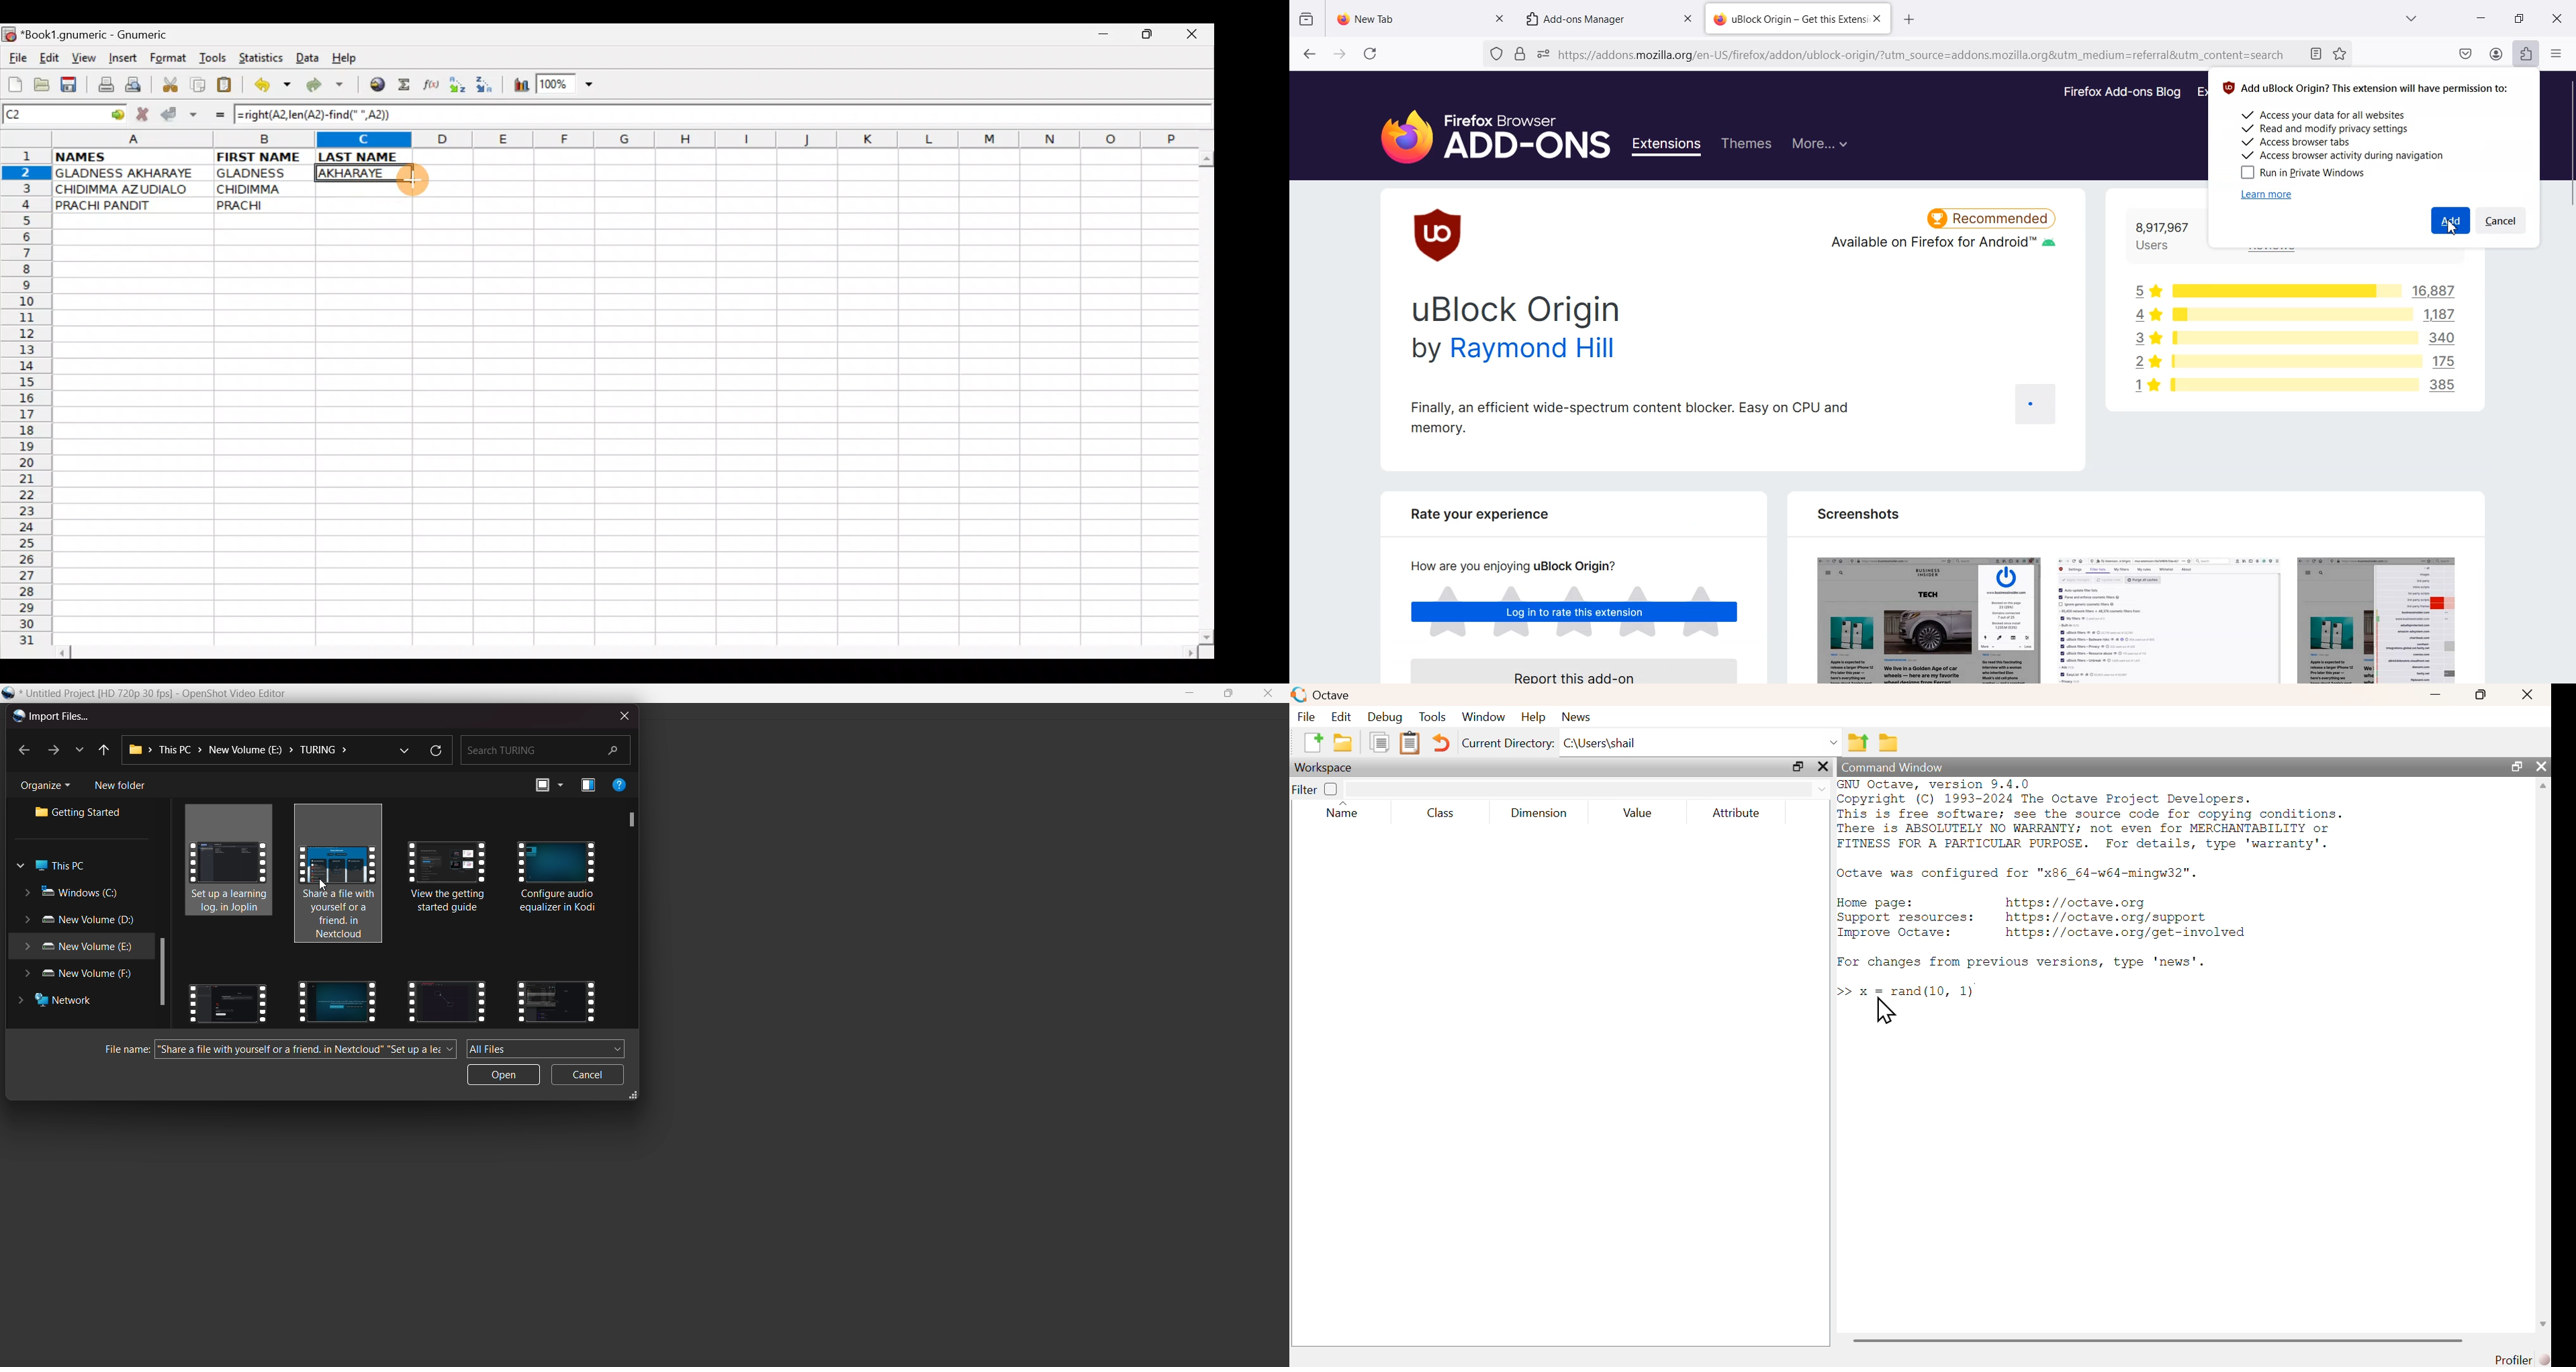 The height and width of the screenshot is (1372, 2576). What do you see at coordinates (1439, 235) in the screenshot?
I see `uBlock origin Logo` at bounding box center [1439, 235].